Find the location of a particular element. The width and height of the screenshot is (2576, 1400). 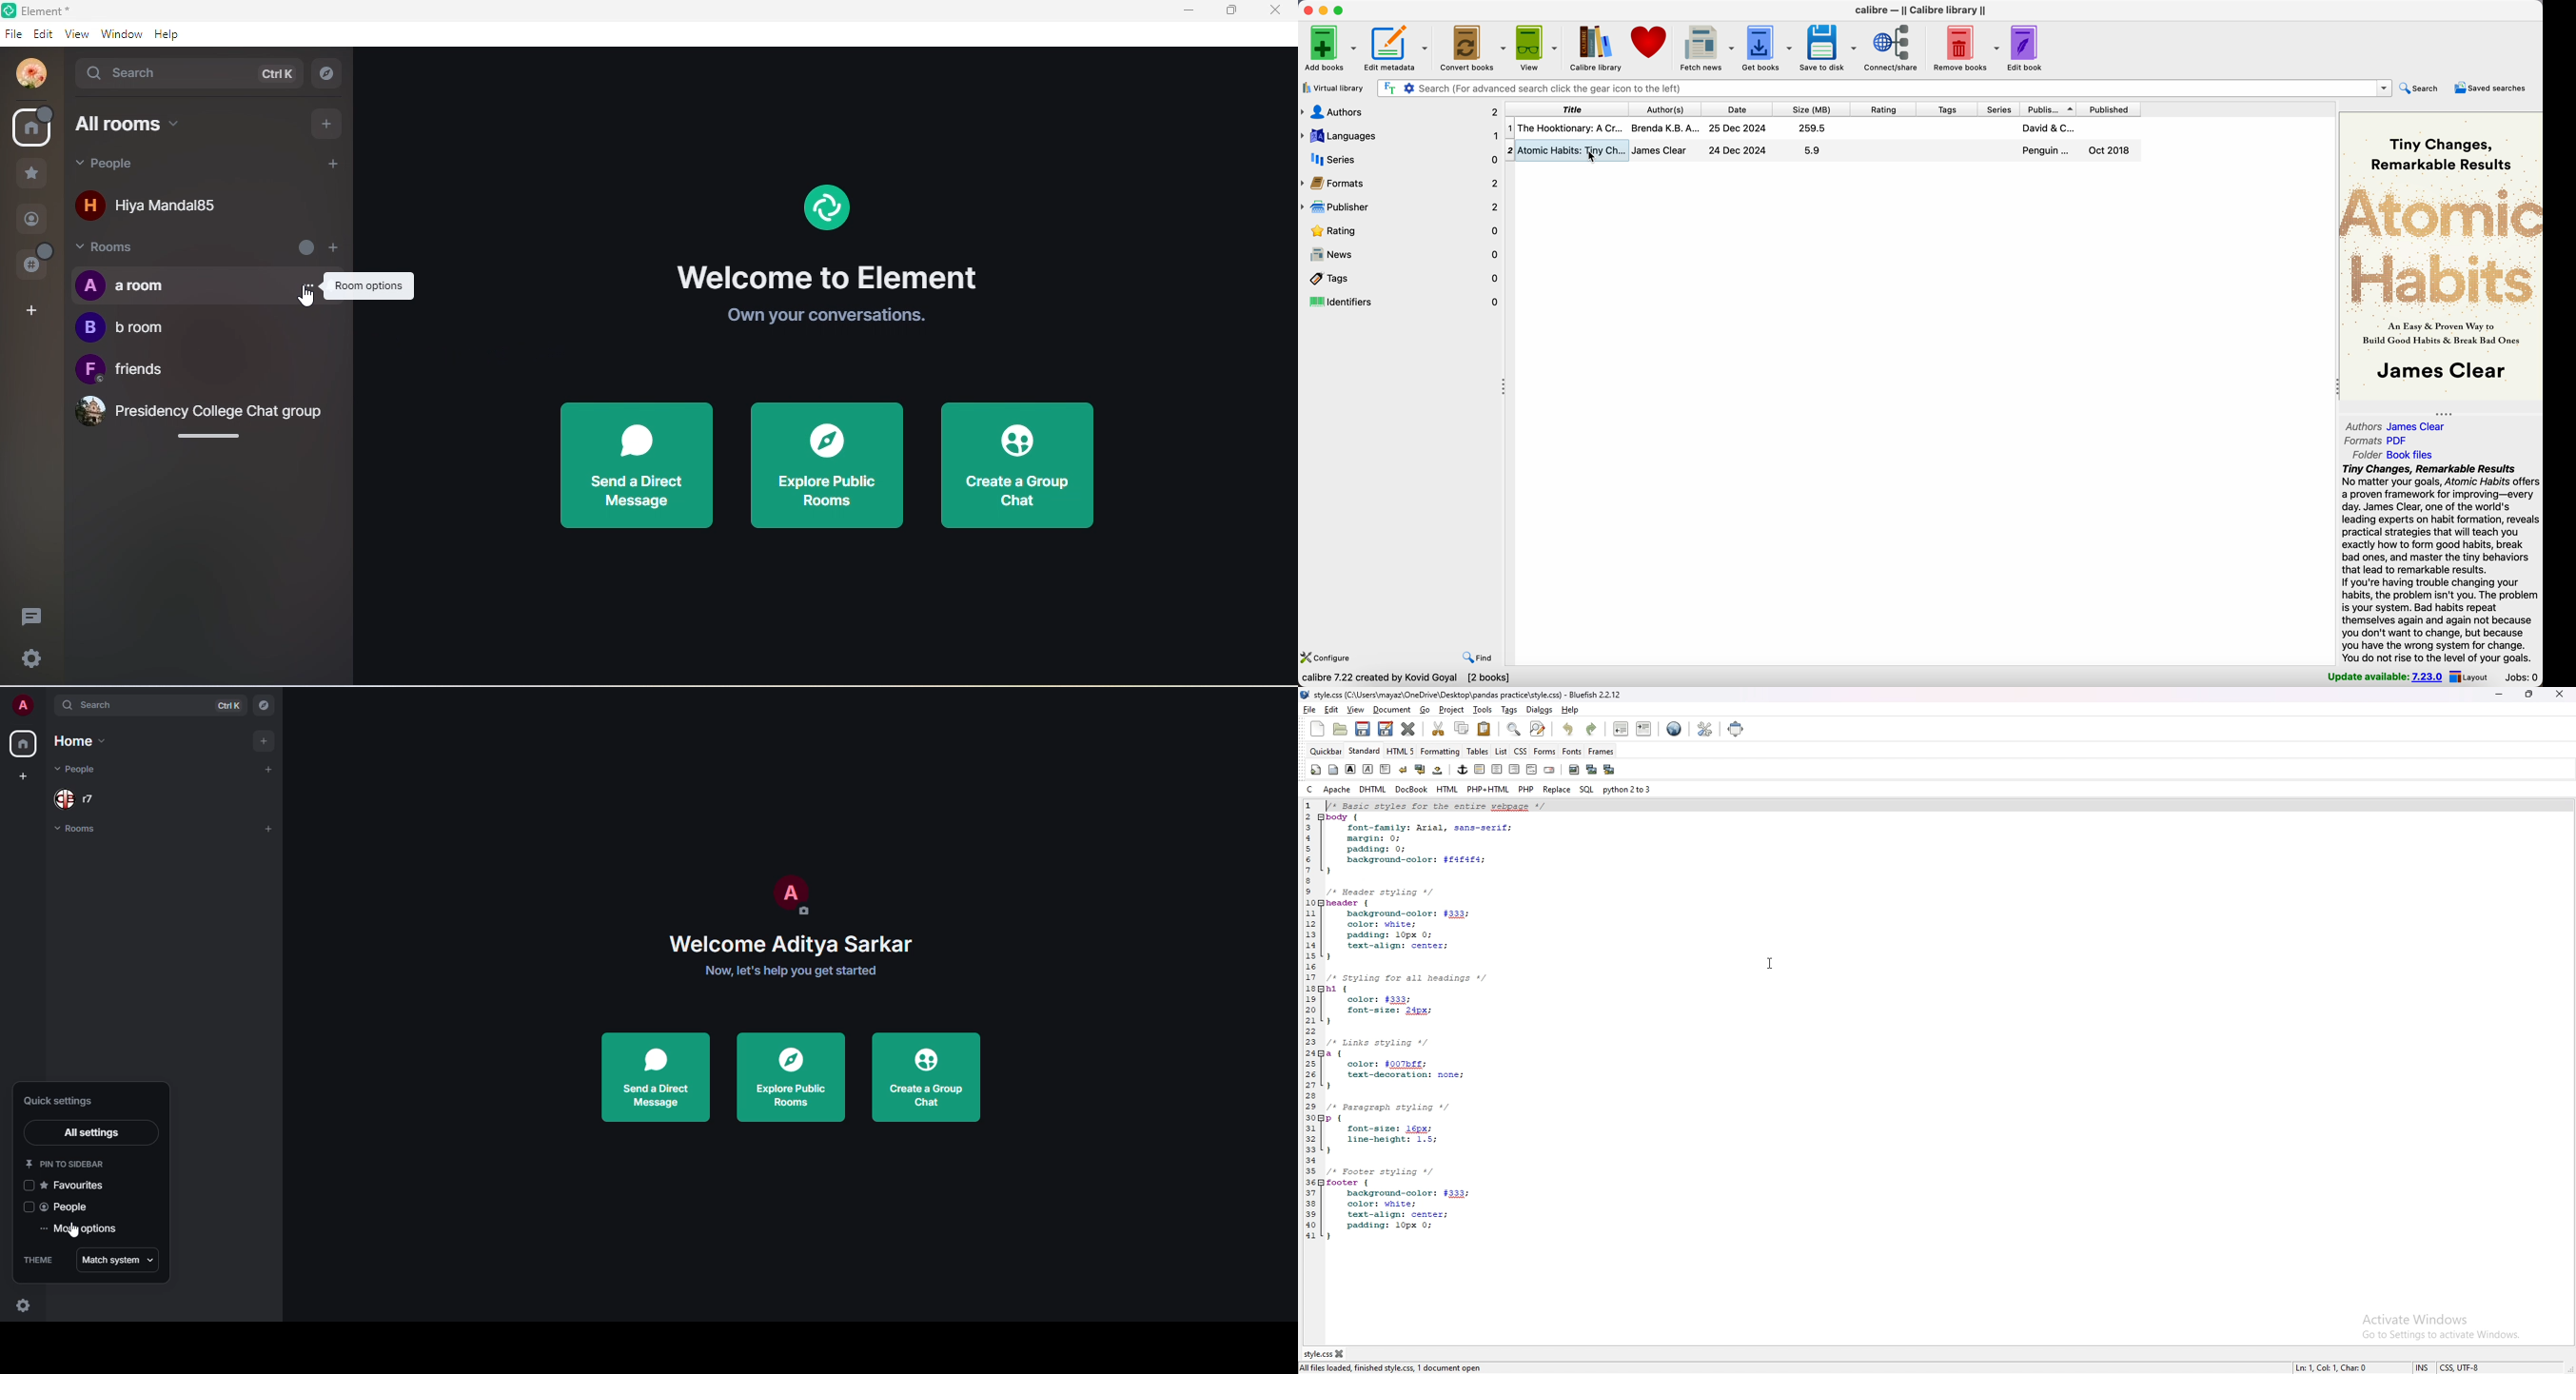

The Hookitonary: A Cr is located at coordinates (1570, 127).